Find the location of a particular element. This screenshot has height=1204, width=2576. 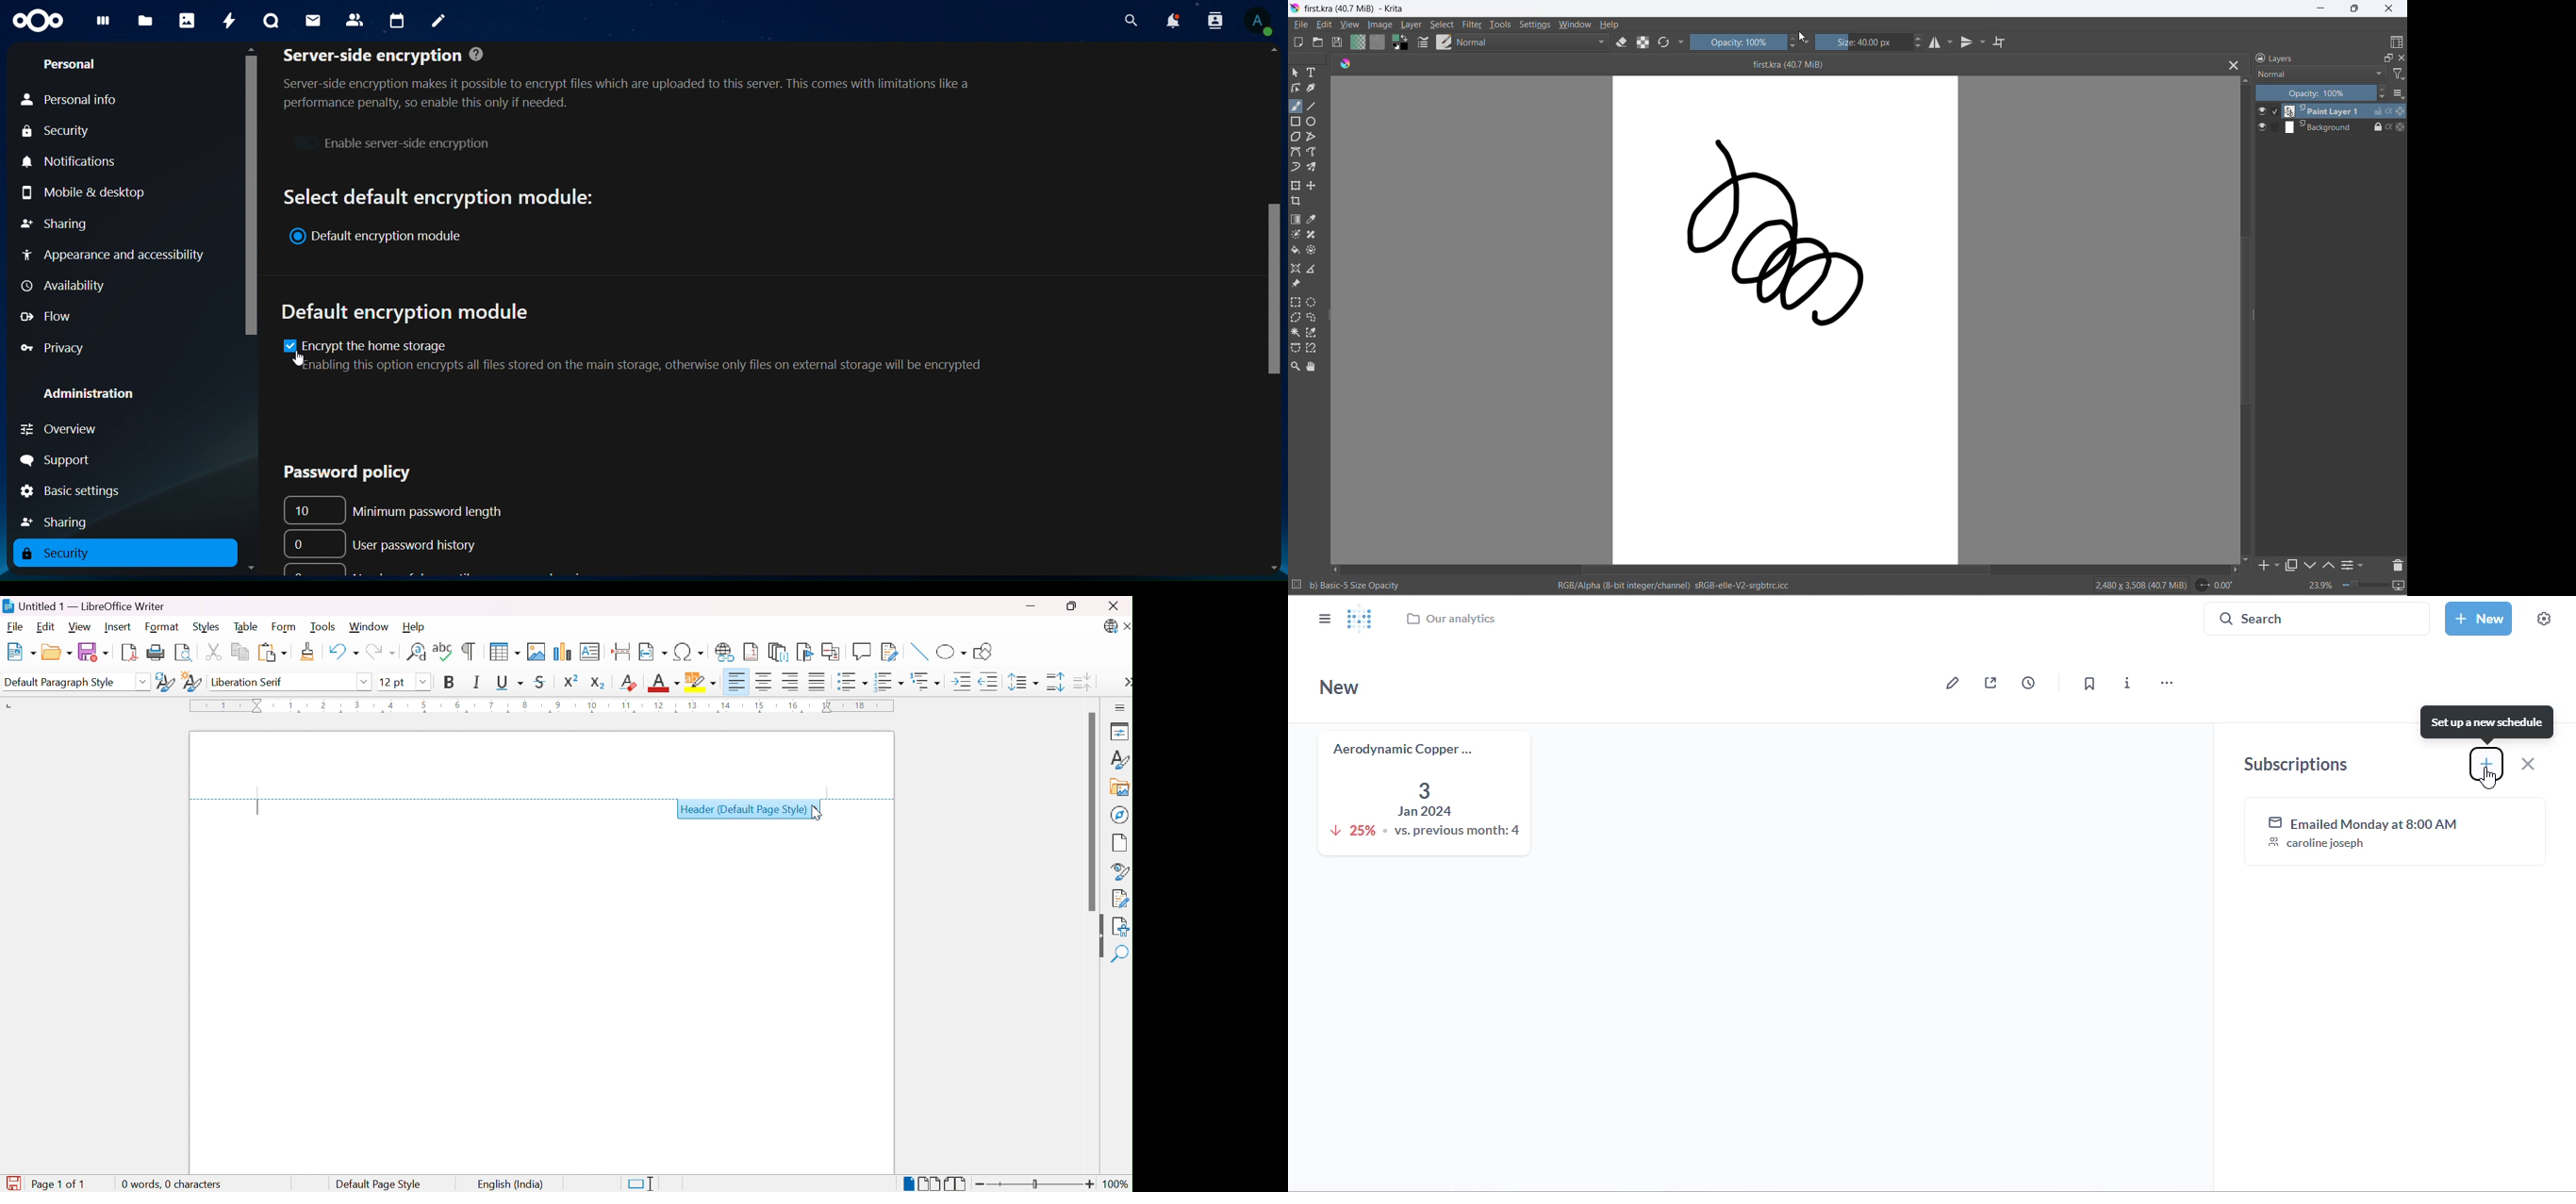

crop image is located at coordinates (1296, 201).